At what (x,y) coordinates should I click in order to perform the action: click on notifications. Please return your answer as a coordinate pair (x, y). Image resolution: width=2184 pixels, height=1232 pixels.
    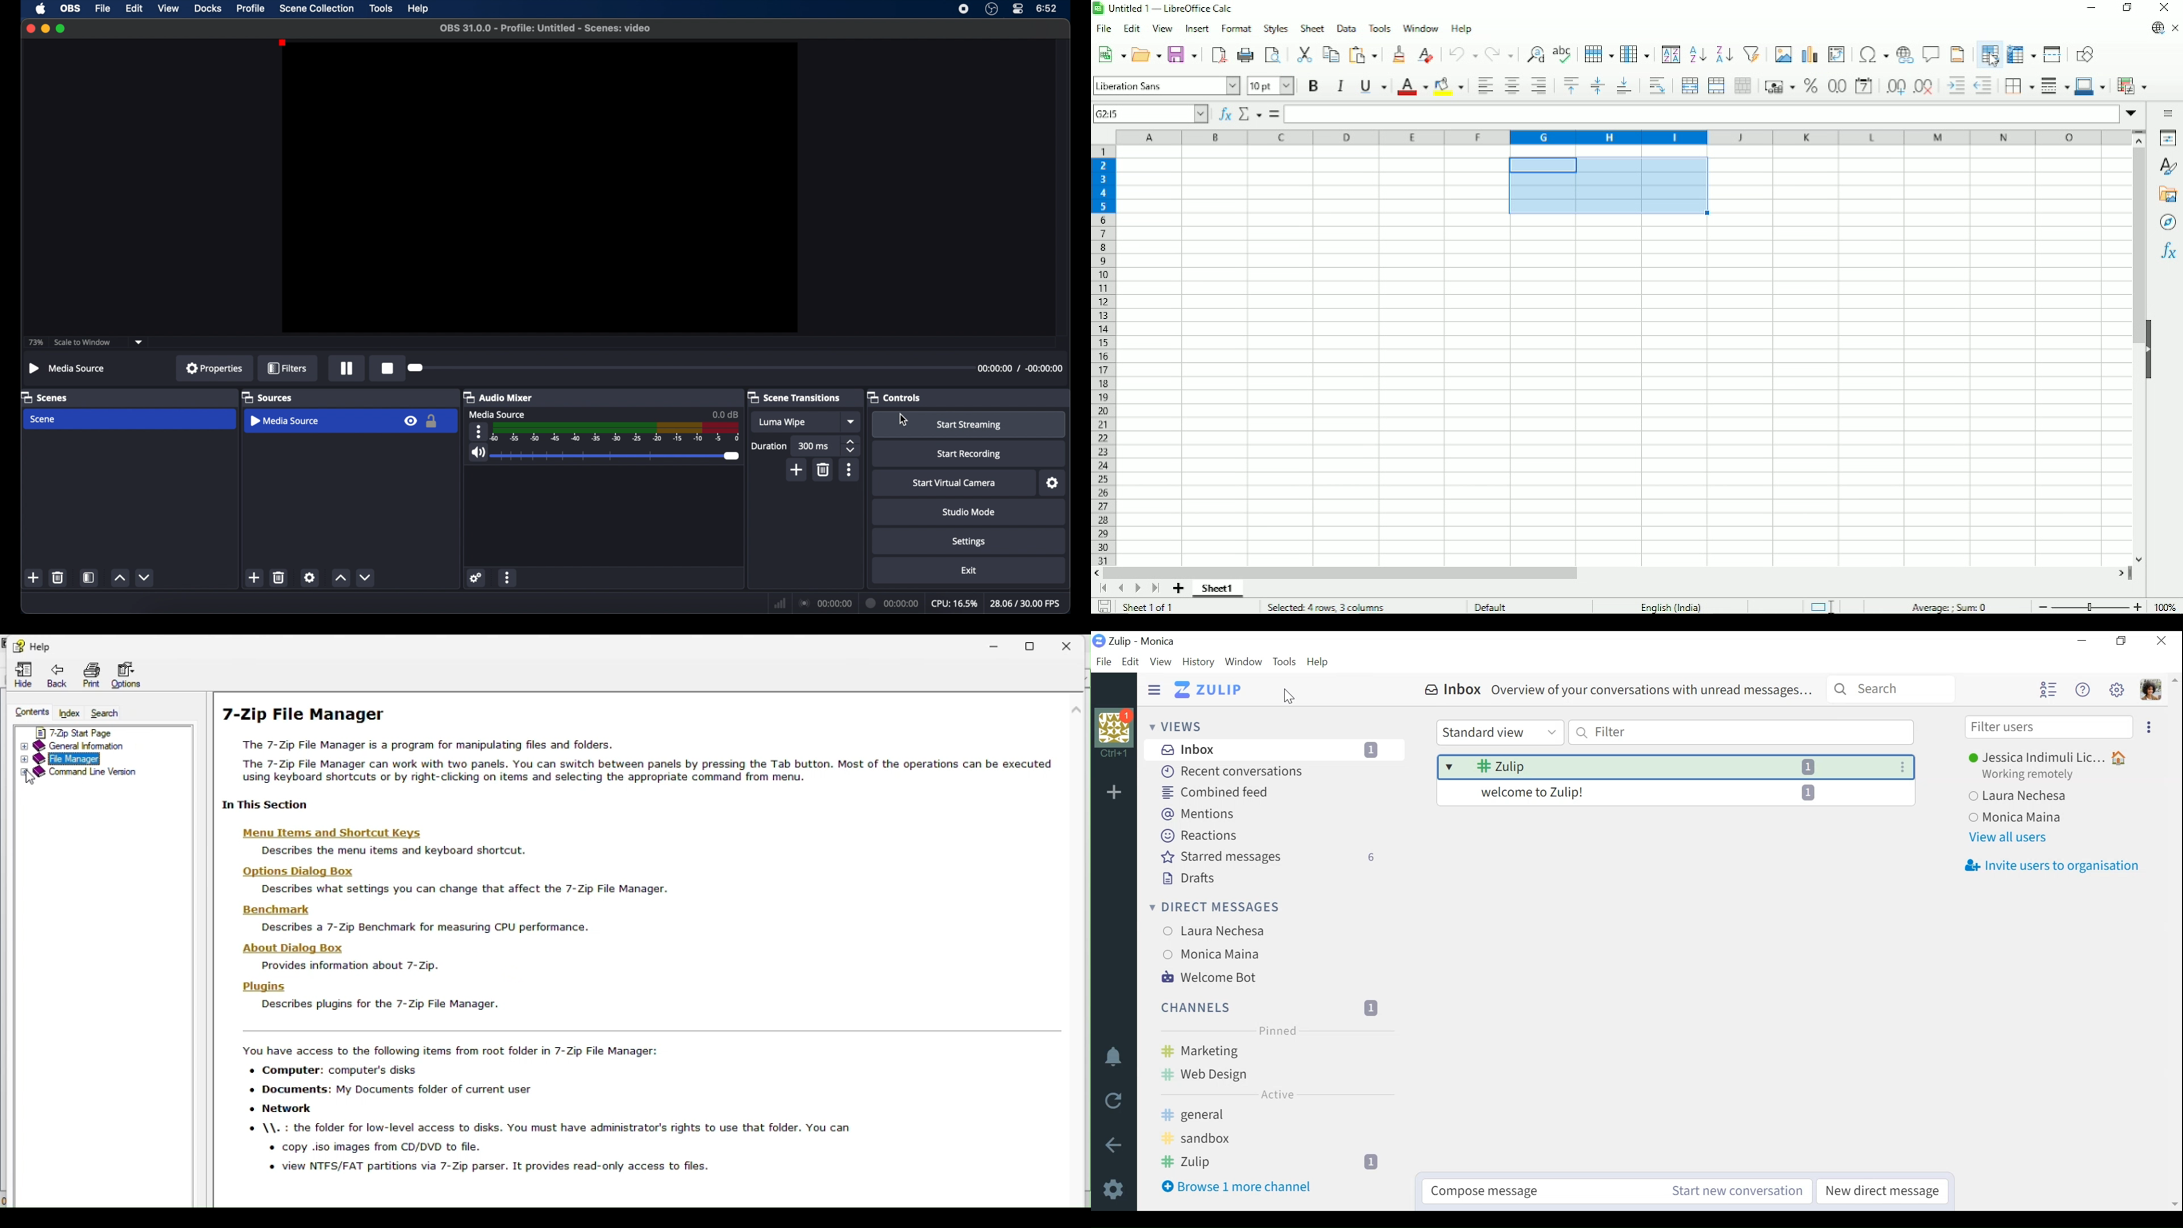
    Looking at the image, I should click on (1114, 1058).